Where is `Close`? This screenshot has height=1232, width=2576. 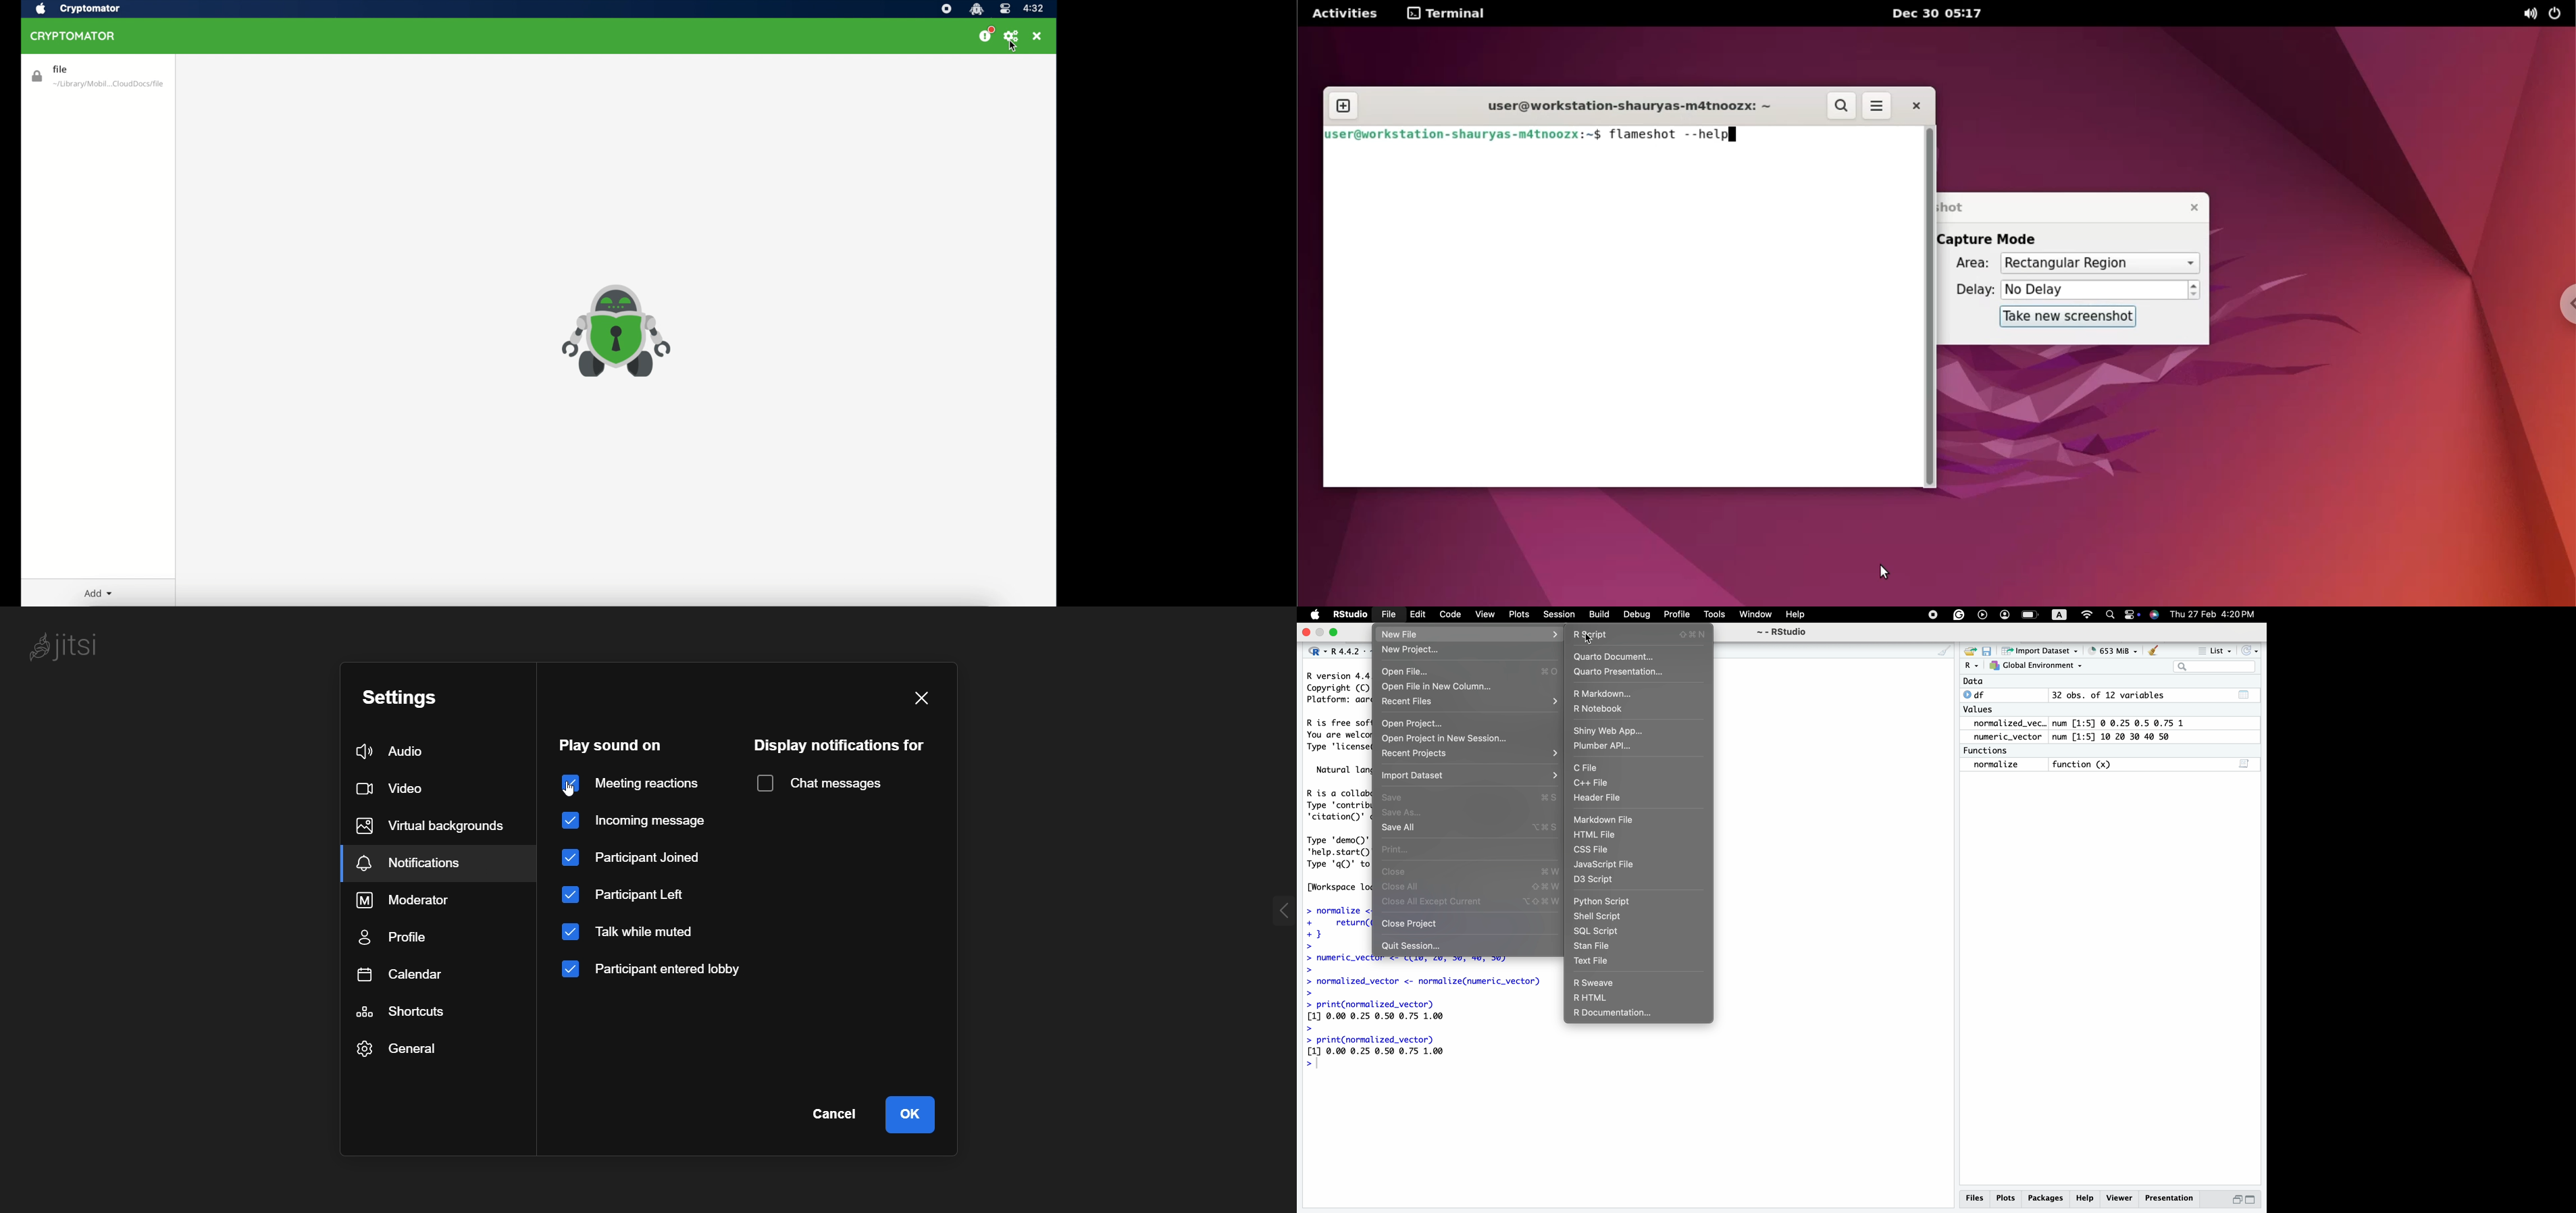 Close is located at coordinates (1396, 873).